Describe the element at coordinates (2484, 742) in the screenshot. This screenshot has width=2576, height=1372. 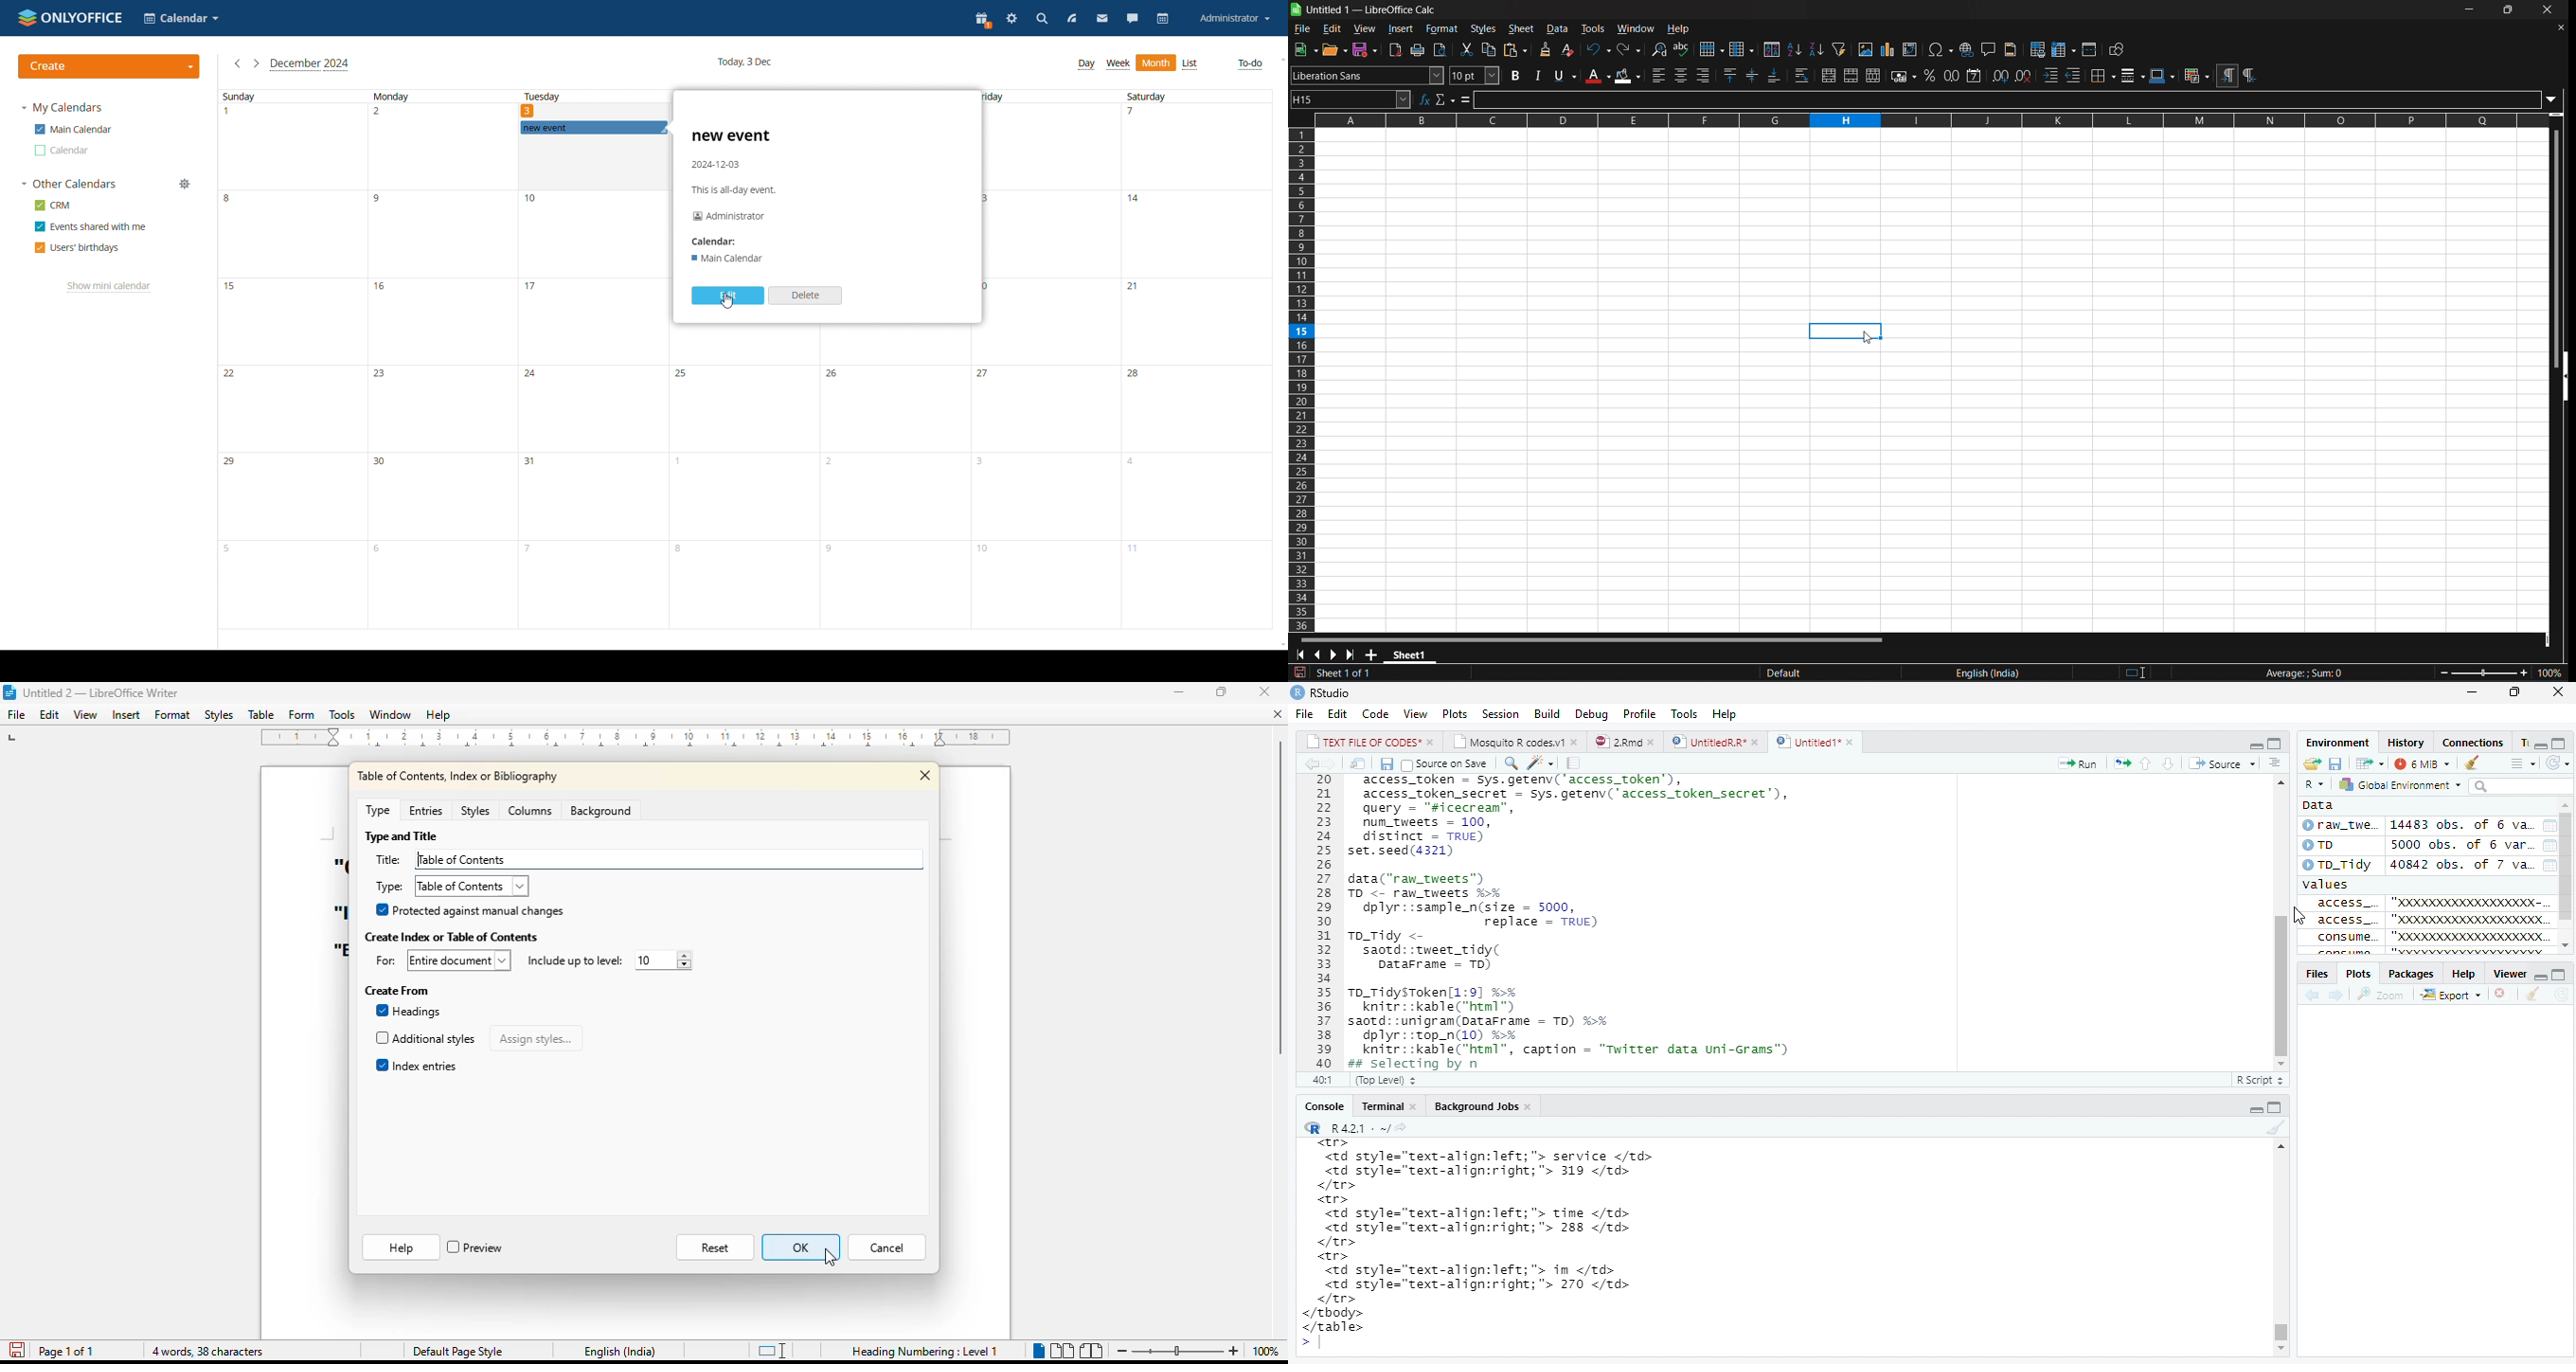
I see `Connections` at that location.